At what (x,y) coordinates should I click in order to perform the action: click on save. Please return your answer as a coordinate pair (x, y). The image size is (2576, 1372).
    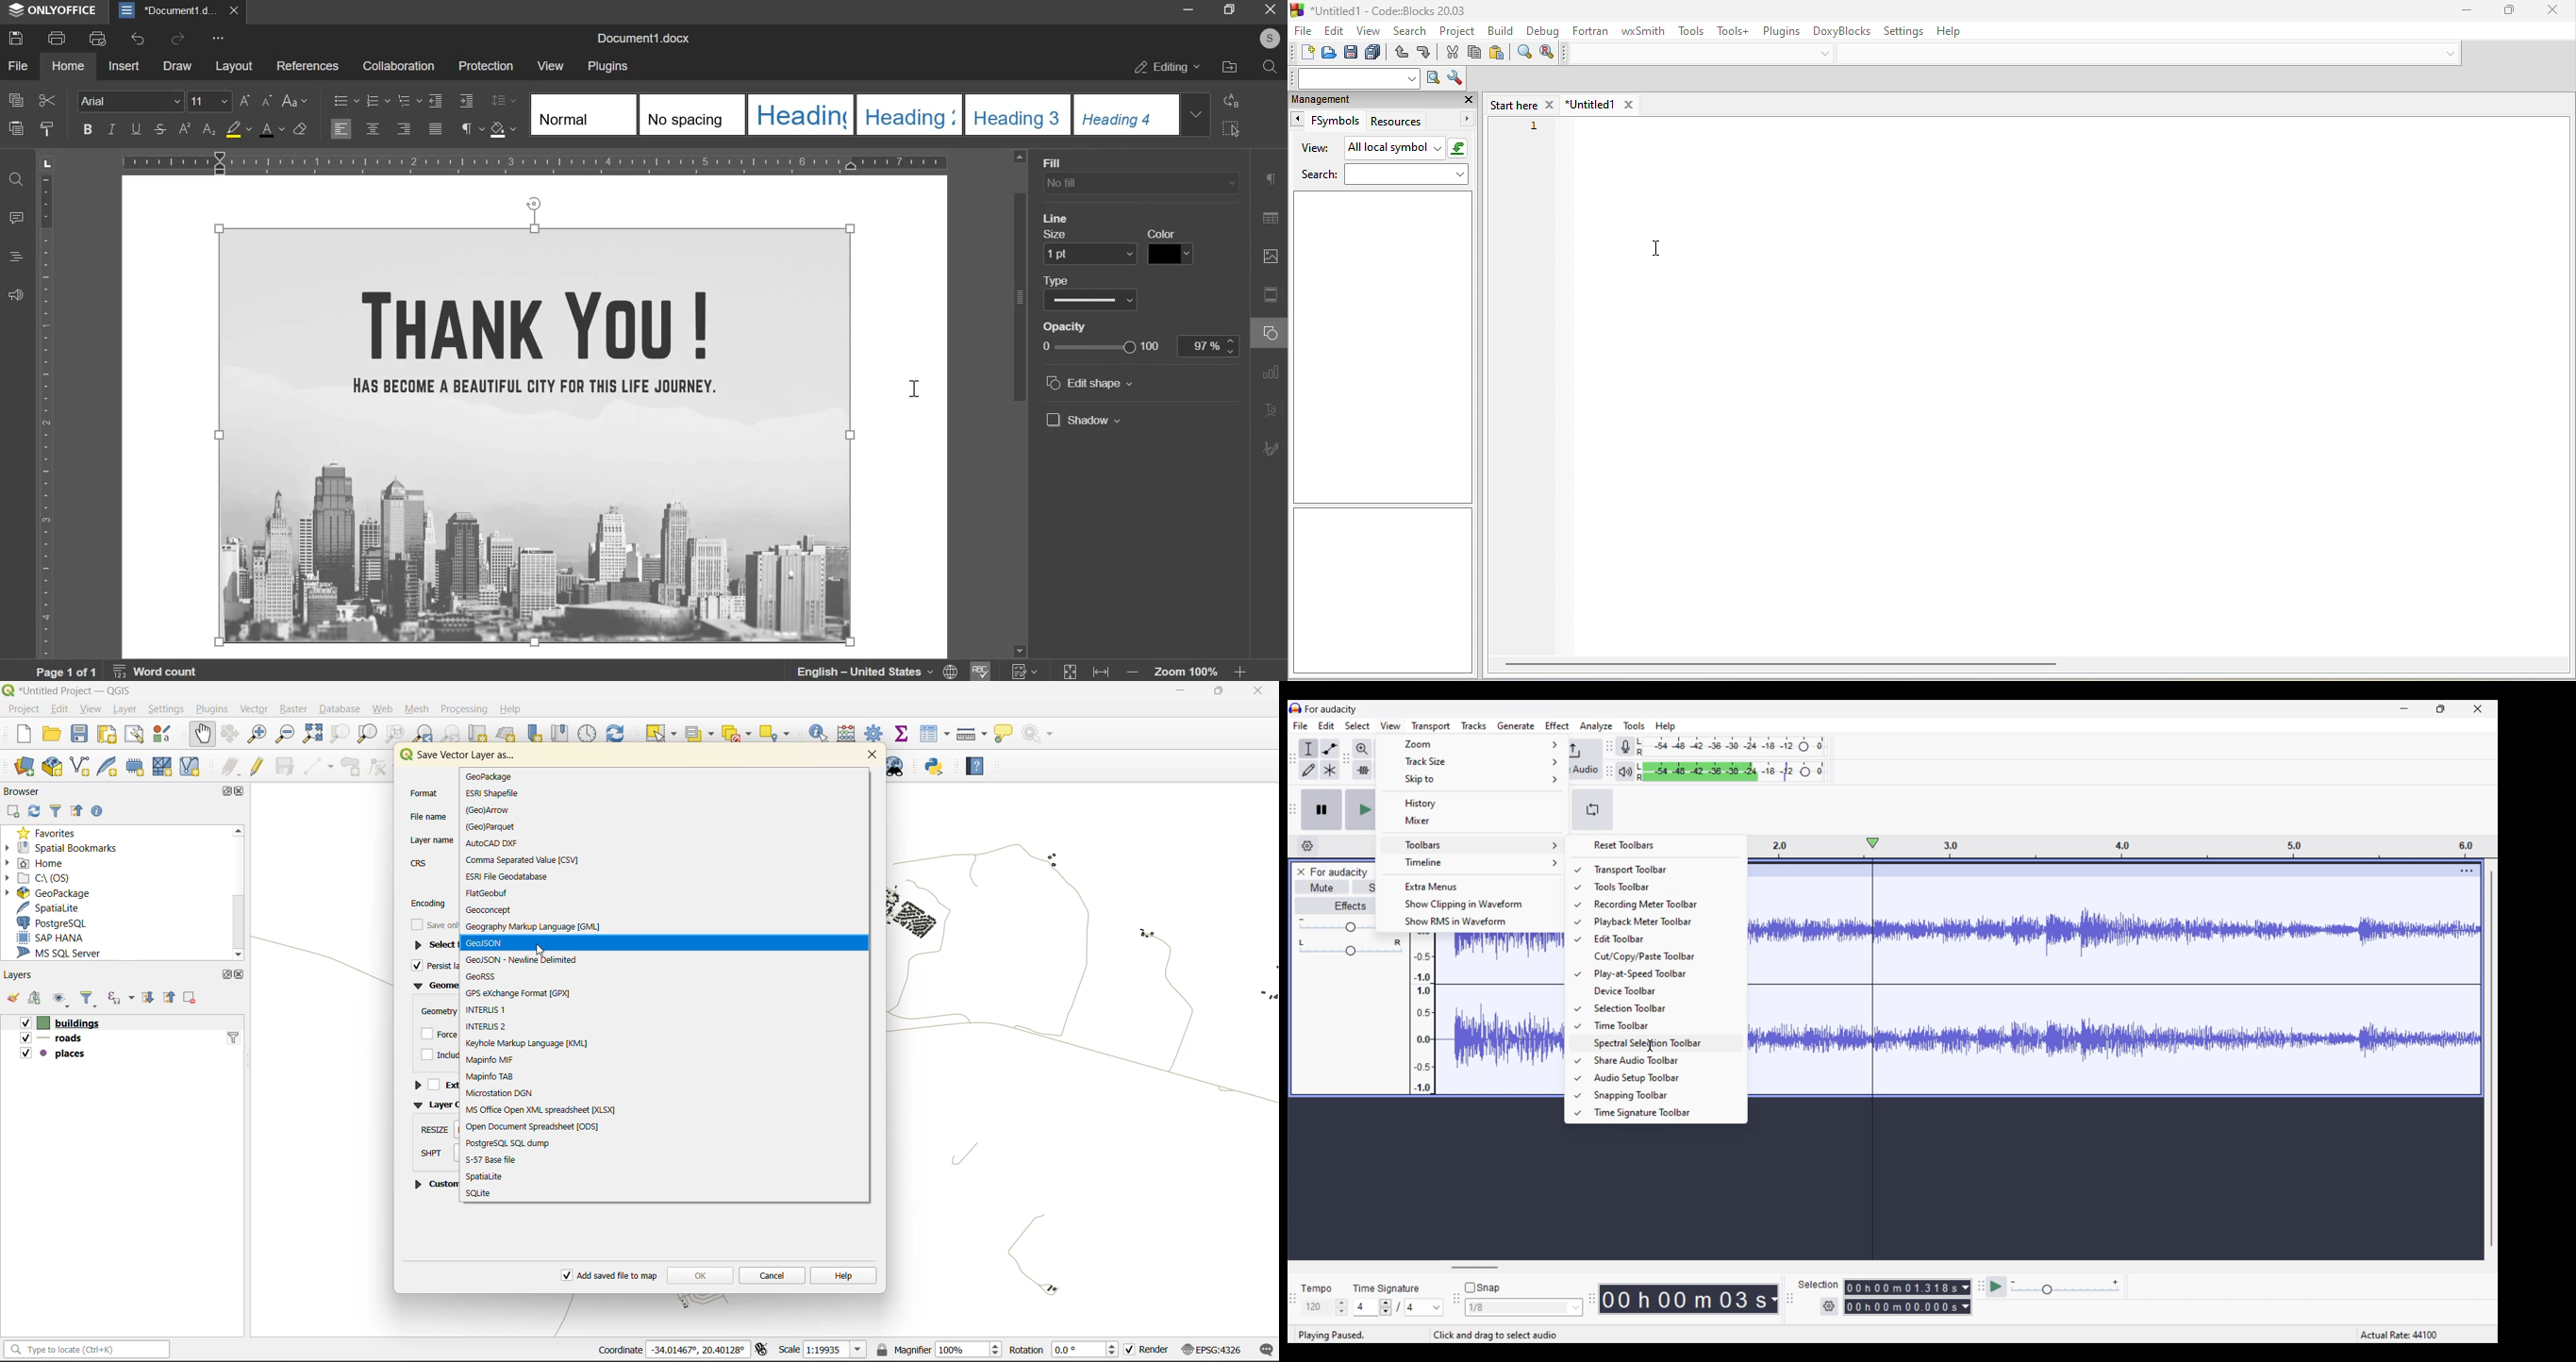
    Looking at the image, I should click on (80, 736).